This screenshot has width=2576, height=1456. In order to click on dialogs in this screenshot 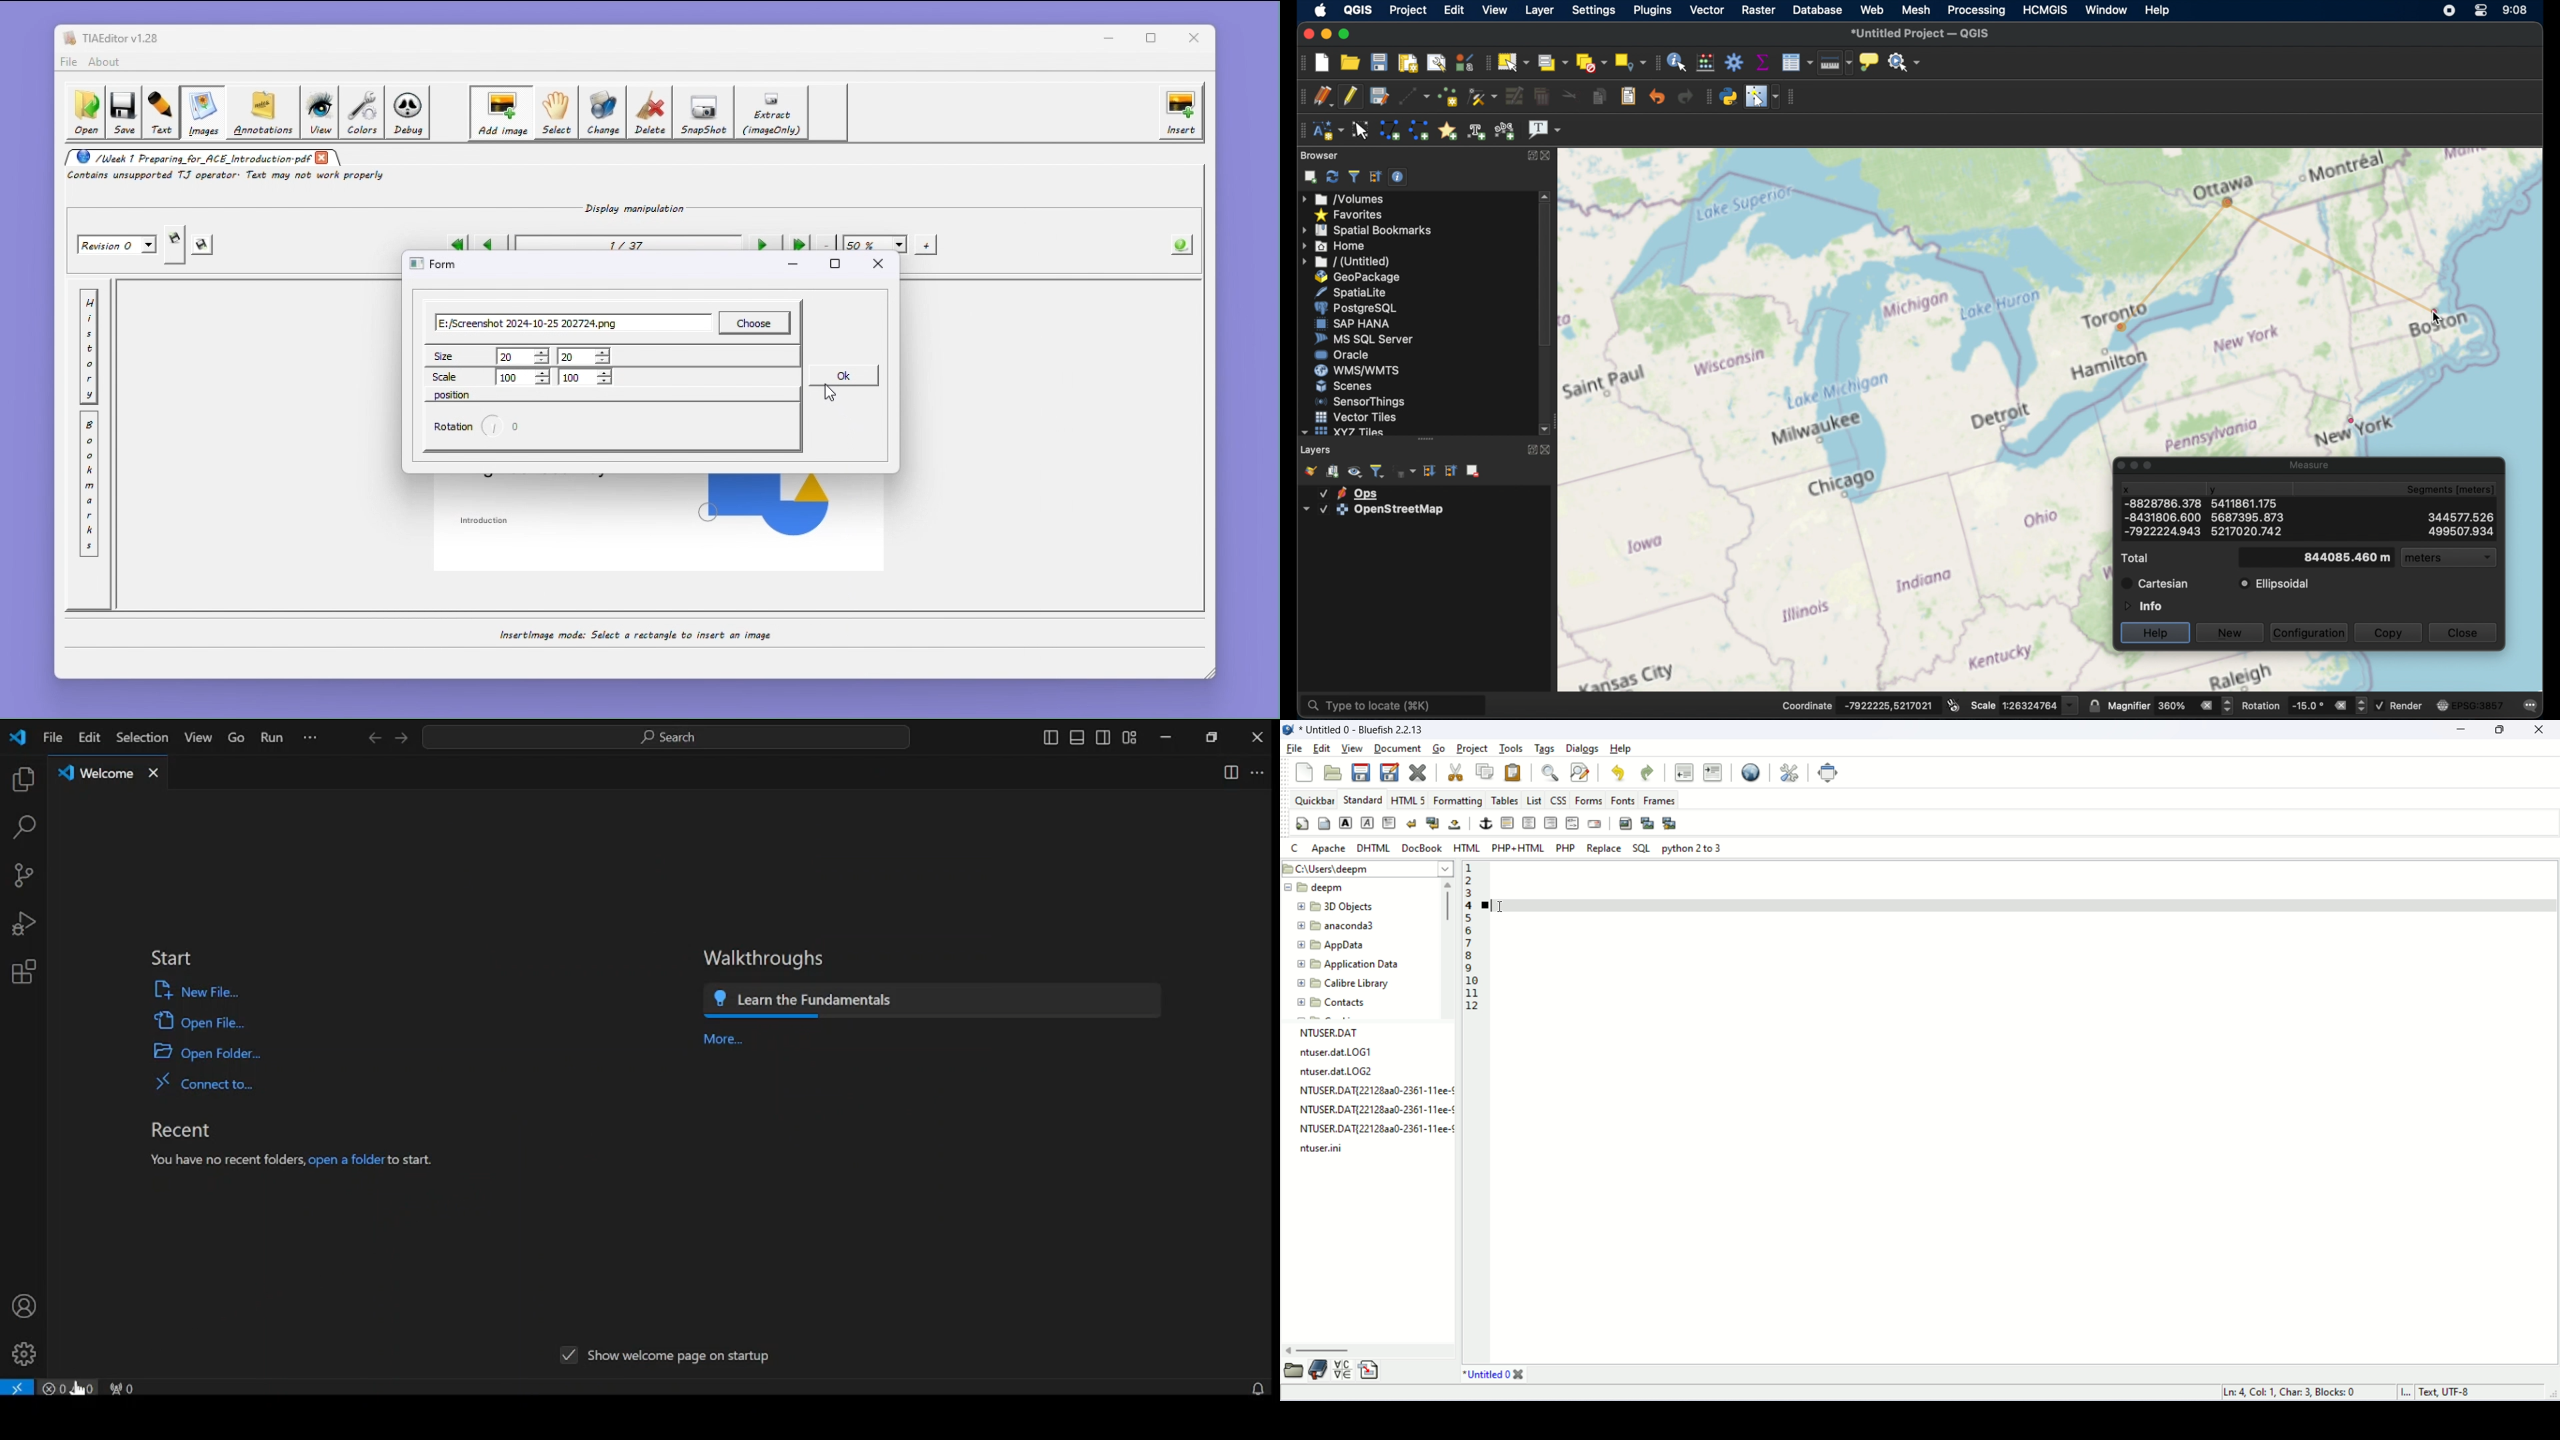, I will do `click(1583, 749)`.